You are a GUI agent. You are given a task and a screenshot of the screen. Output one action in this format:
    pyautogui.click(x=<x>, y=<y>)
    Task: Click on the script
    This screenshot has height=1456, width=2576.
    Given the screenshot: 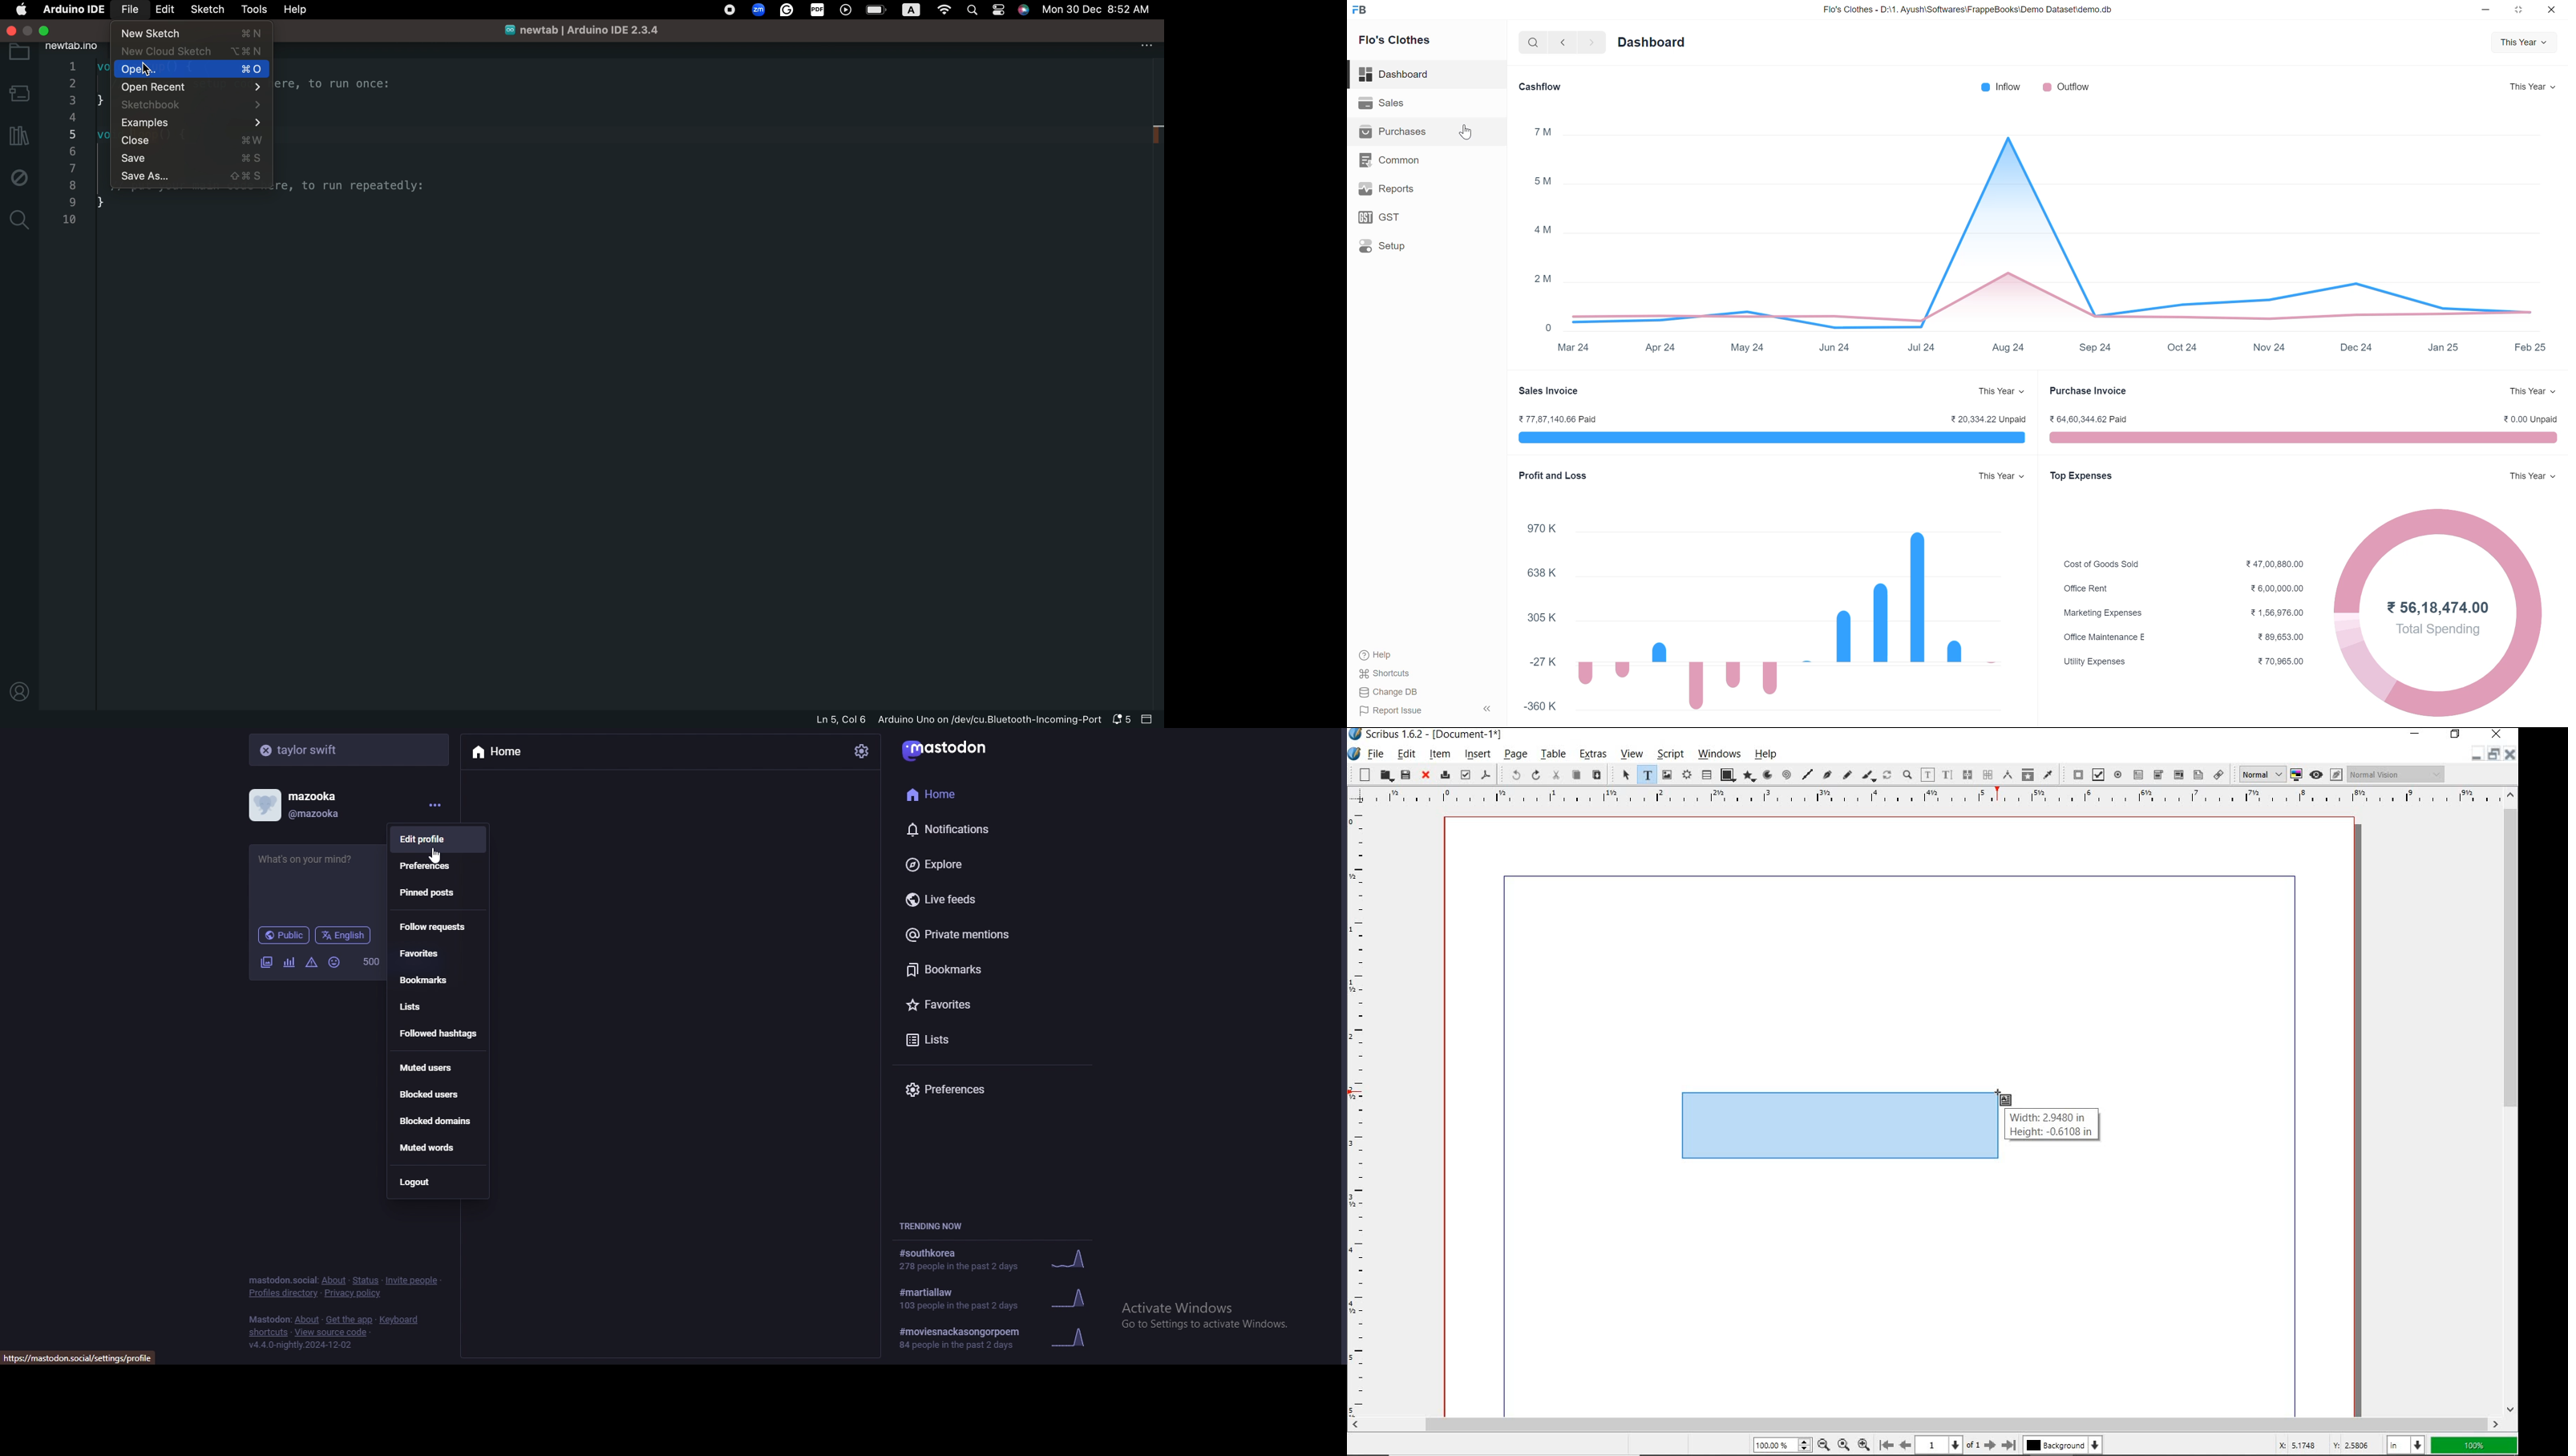 What is the action you would take?
    pyautogui.click(x=1668, y=754)
    